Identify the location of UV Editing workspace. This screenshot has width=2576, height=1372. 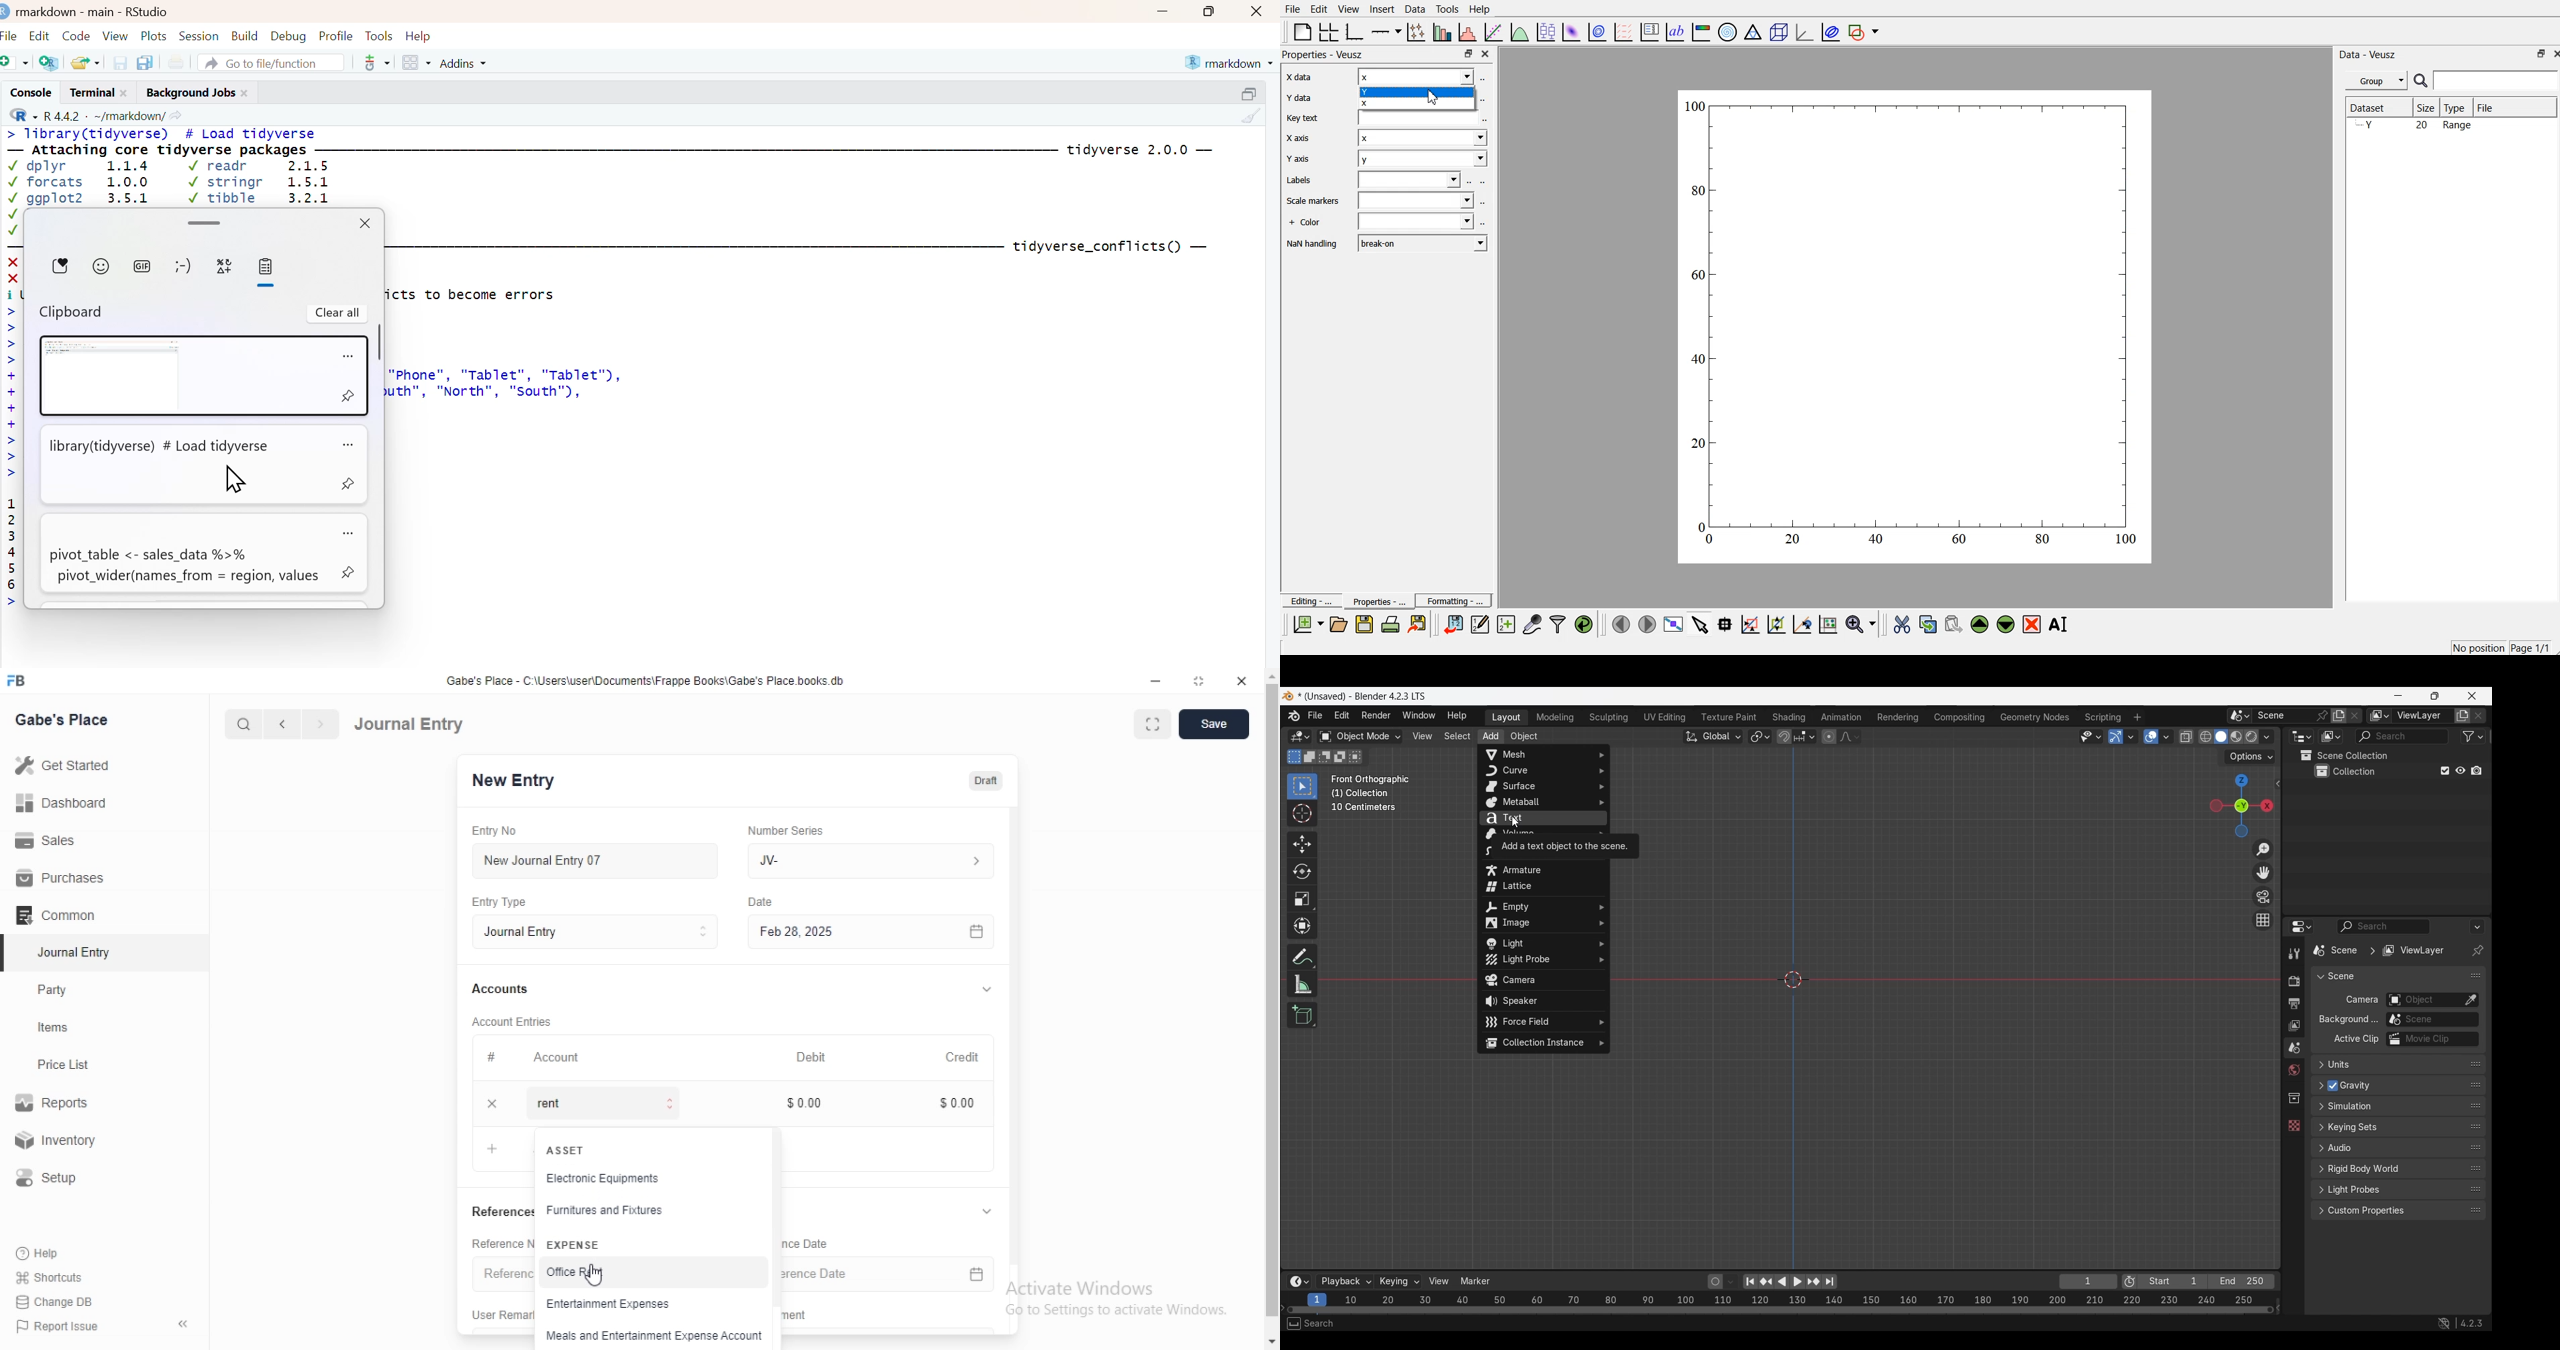
(1666, 717).